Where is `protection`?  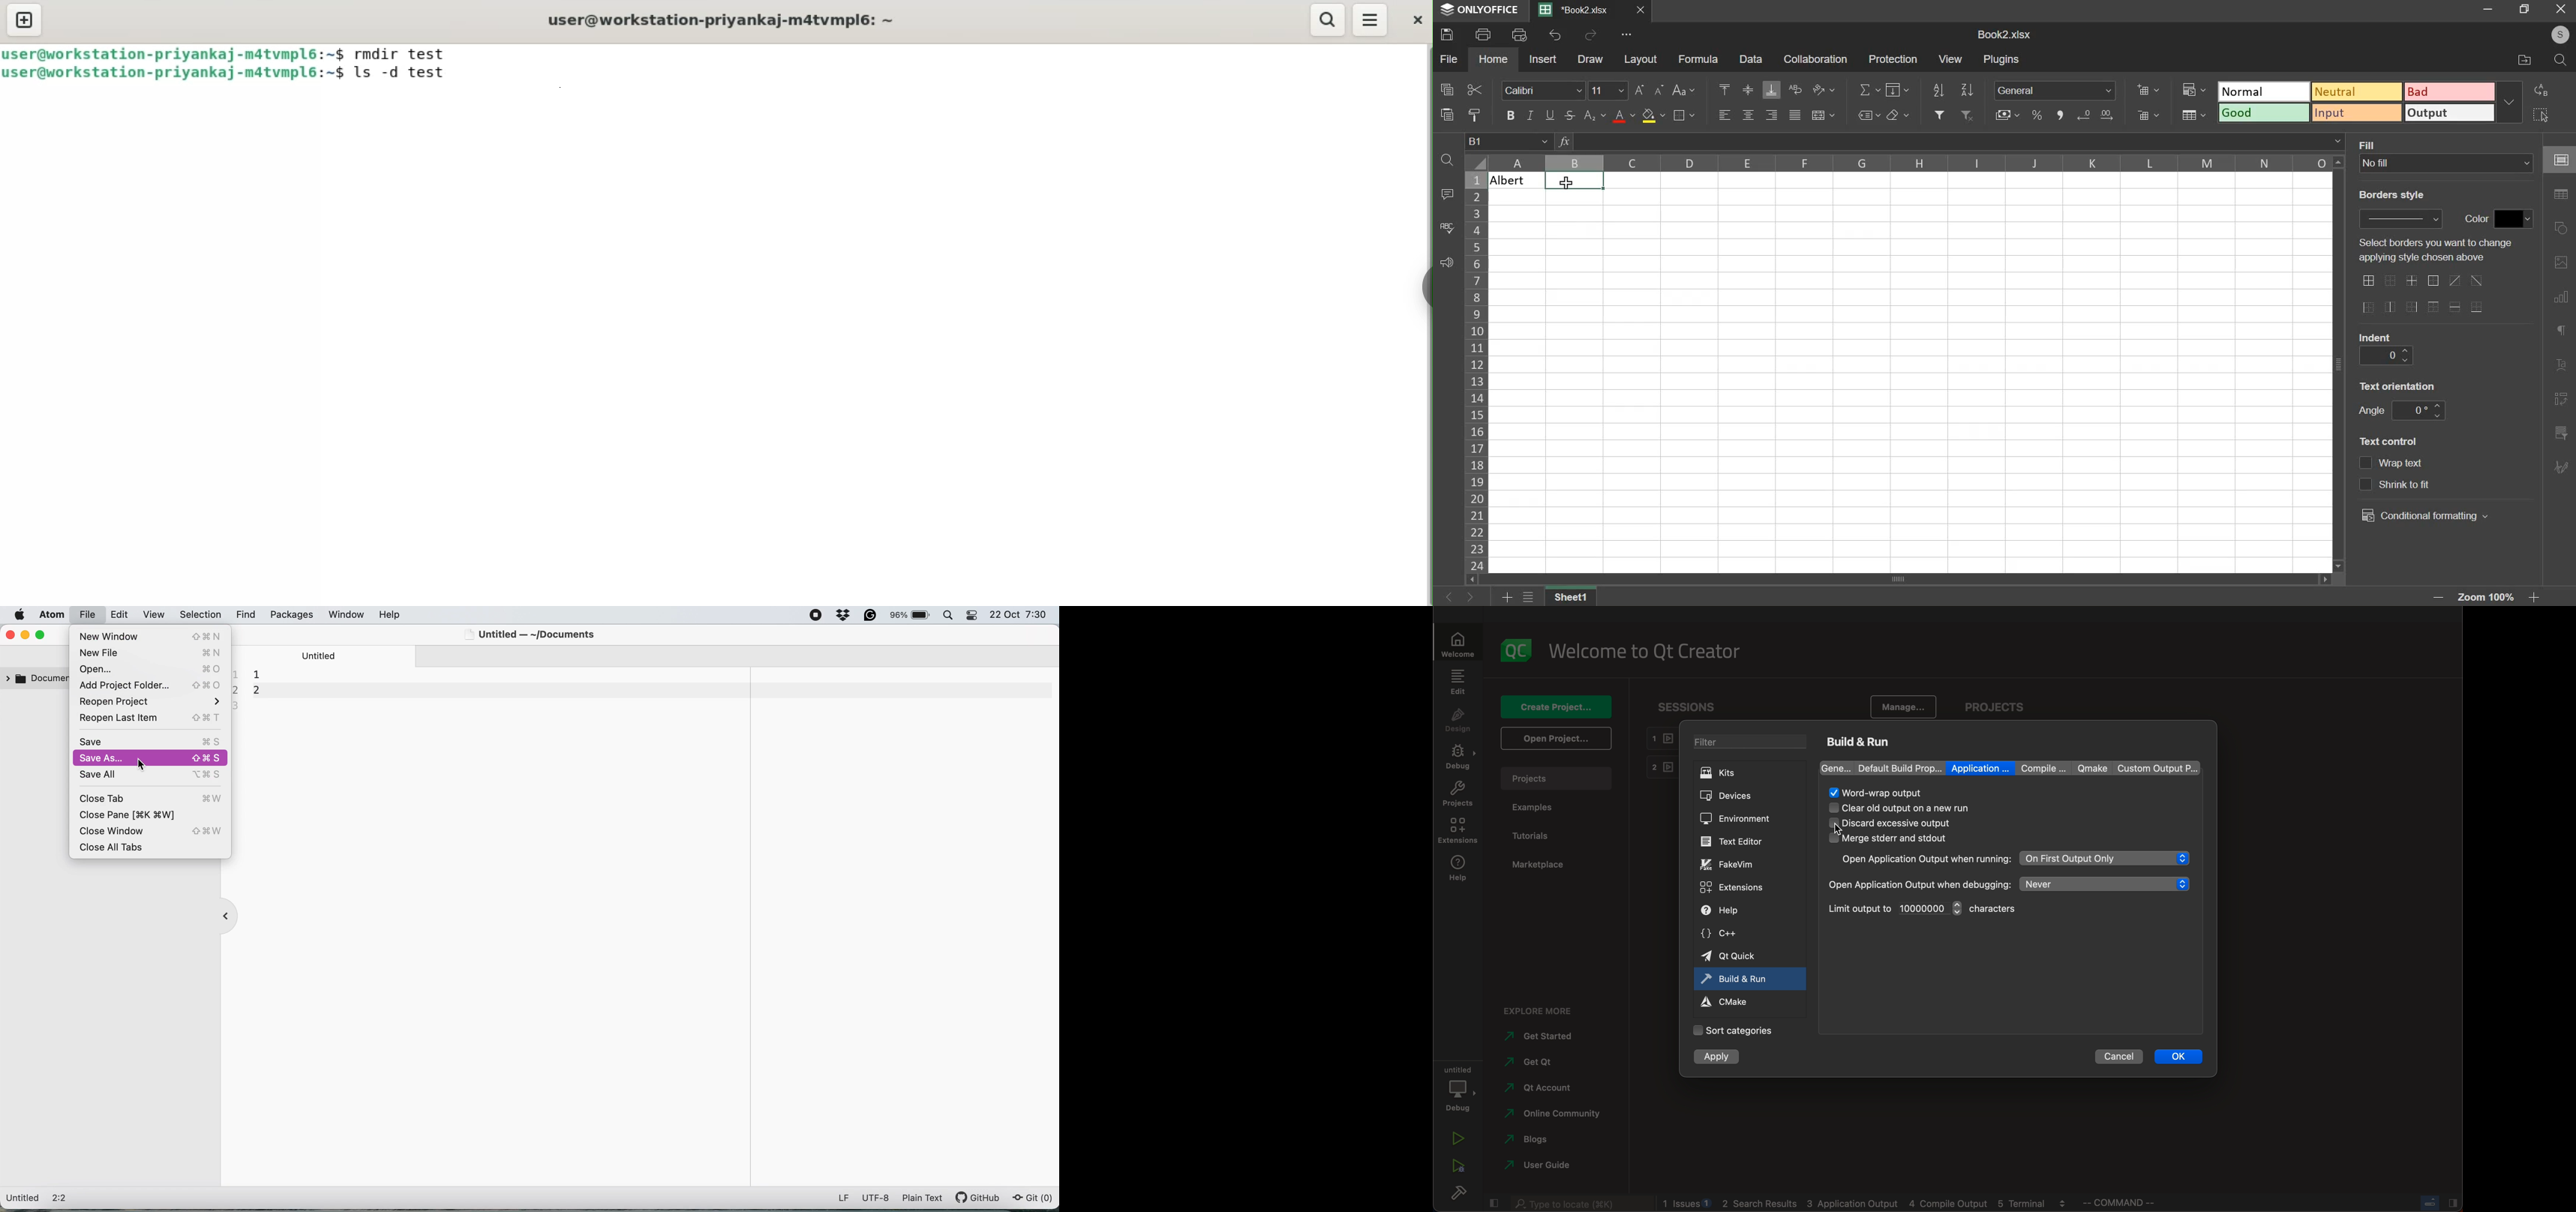 protection is located at coordinates (1893, 58).